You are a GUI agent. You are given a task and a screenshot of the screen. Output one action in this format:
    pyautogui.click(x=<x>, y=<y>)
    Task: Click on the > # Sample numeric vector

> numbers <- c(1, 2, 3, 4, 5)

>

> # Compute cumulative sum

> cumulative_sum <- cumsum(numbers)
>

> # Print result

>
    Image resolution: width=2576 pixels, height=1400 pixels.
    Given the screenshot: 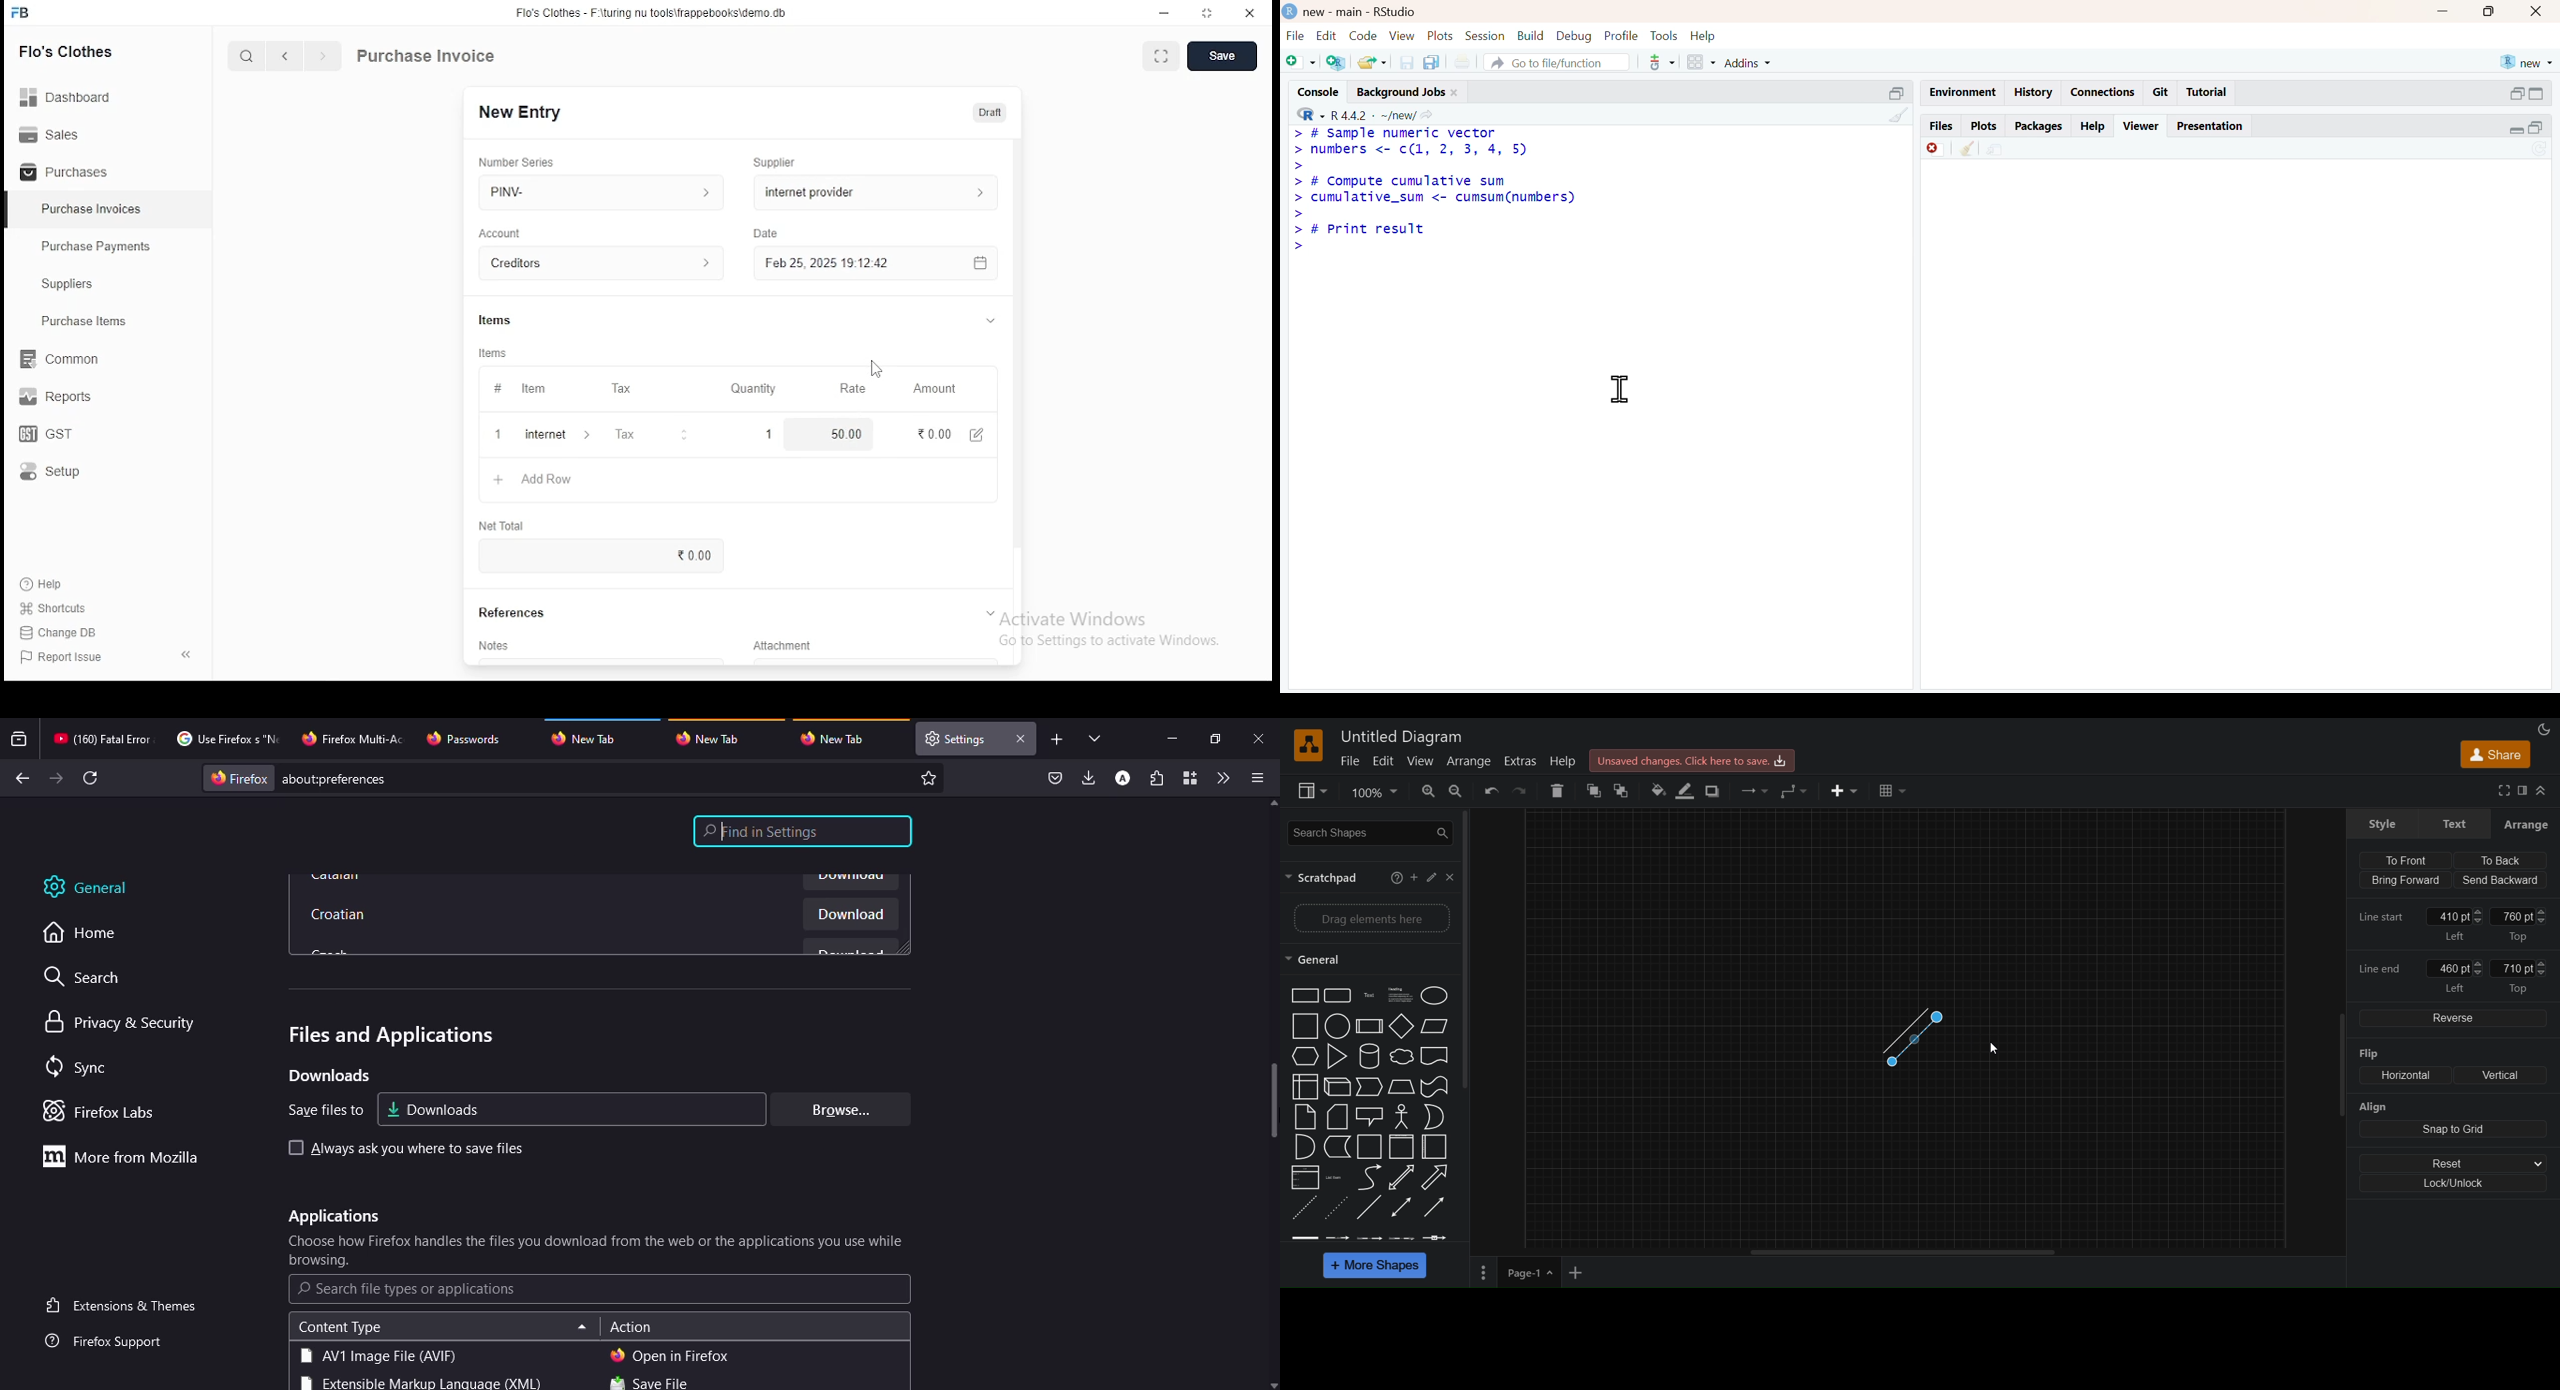 What is the action you would take?
    pyautogui.click(x=1437, y=191)
    